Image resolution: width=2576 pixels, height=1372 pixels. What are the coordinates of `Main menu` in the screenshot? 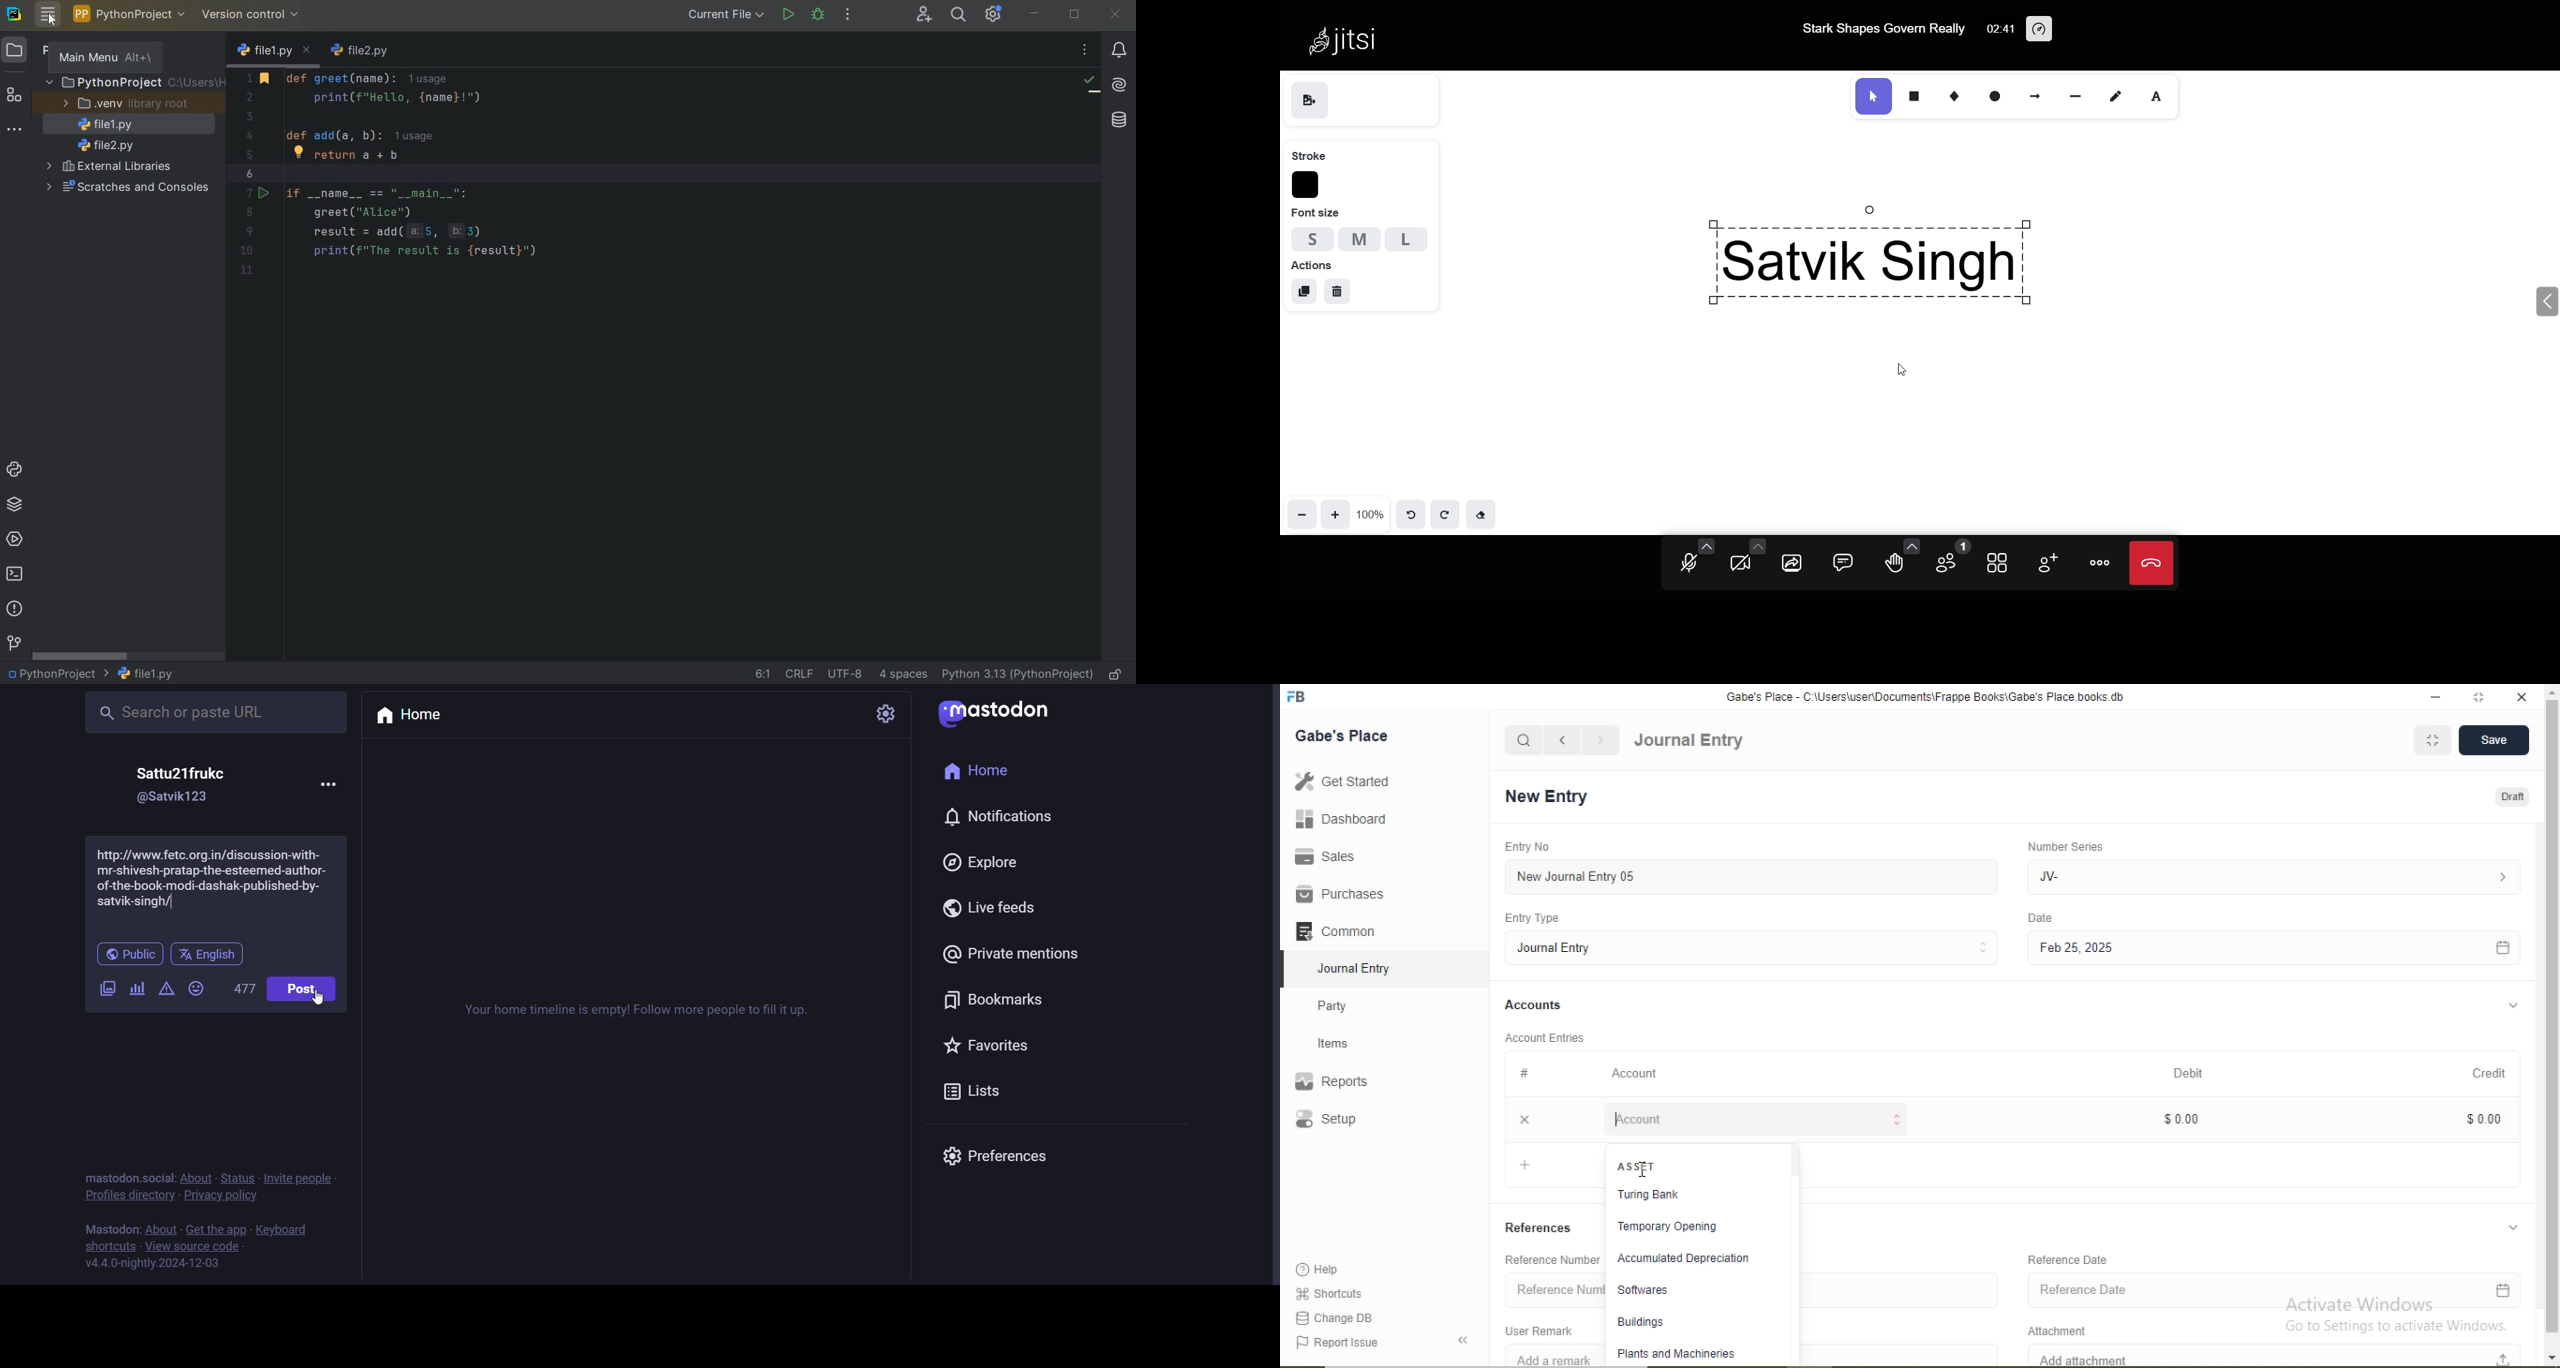 It's located at (103, 57).